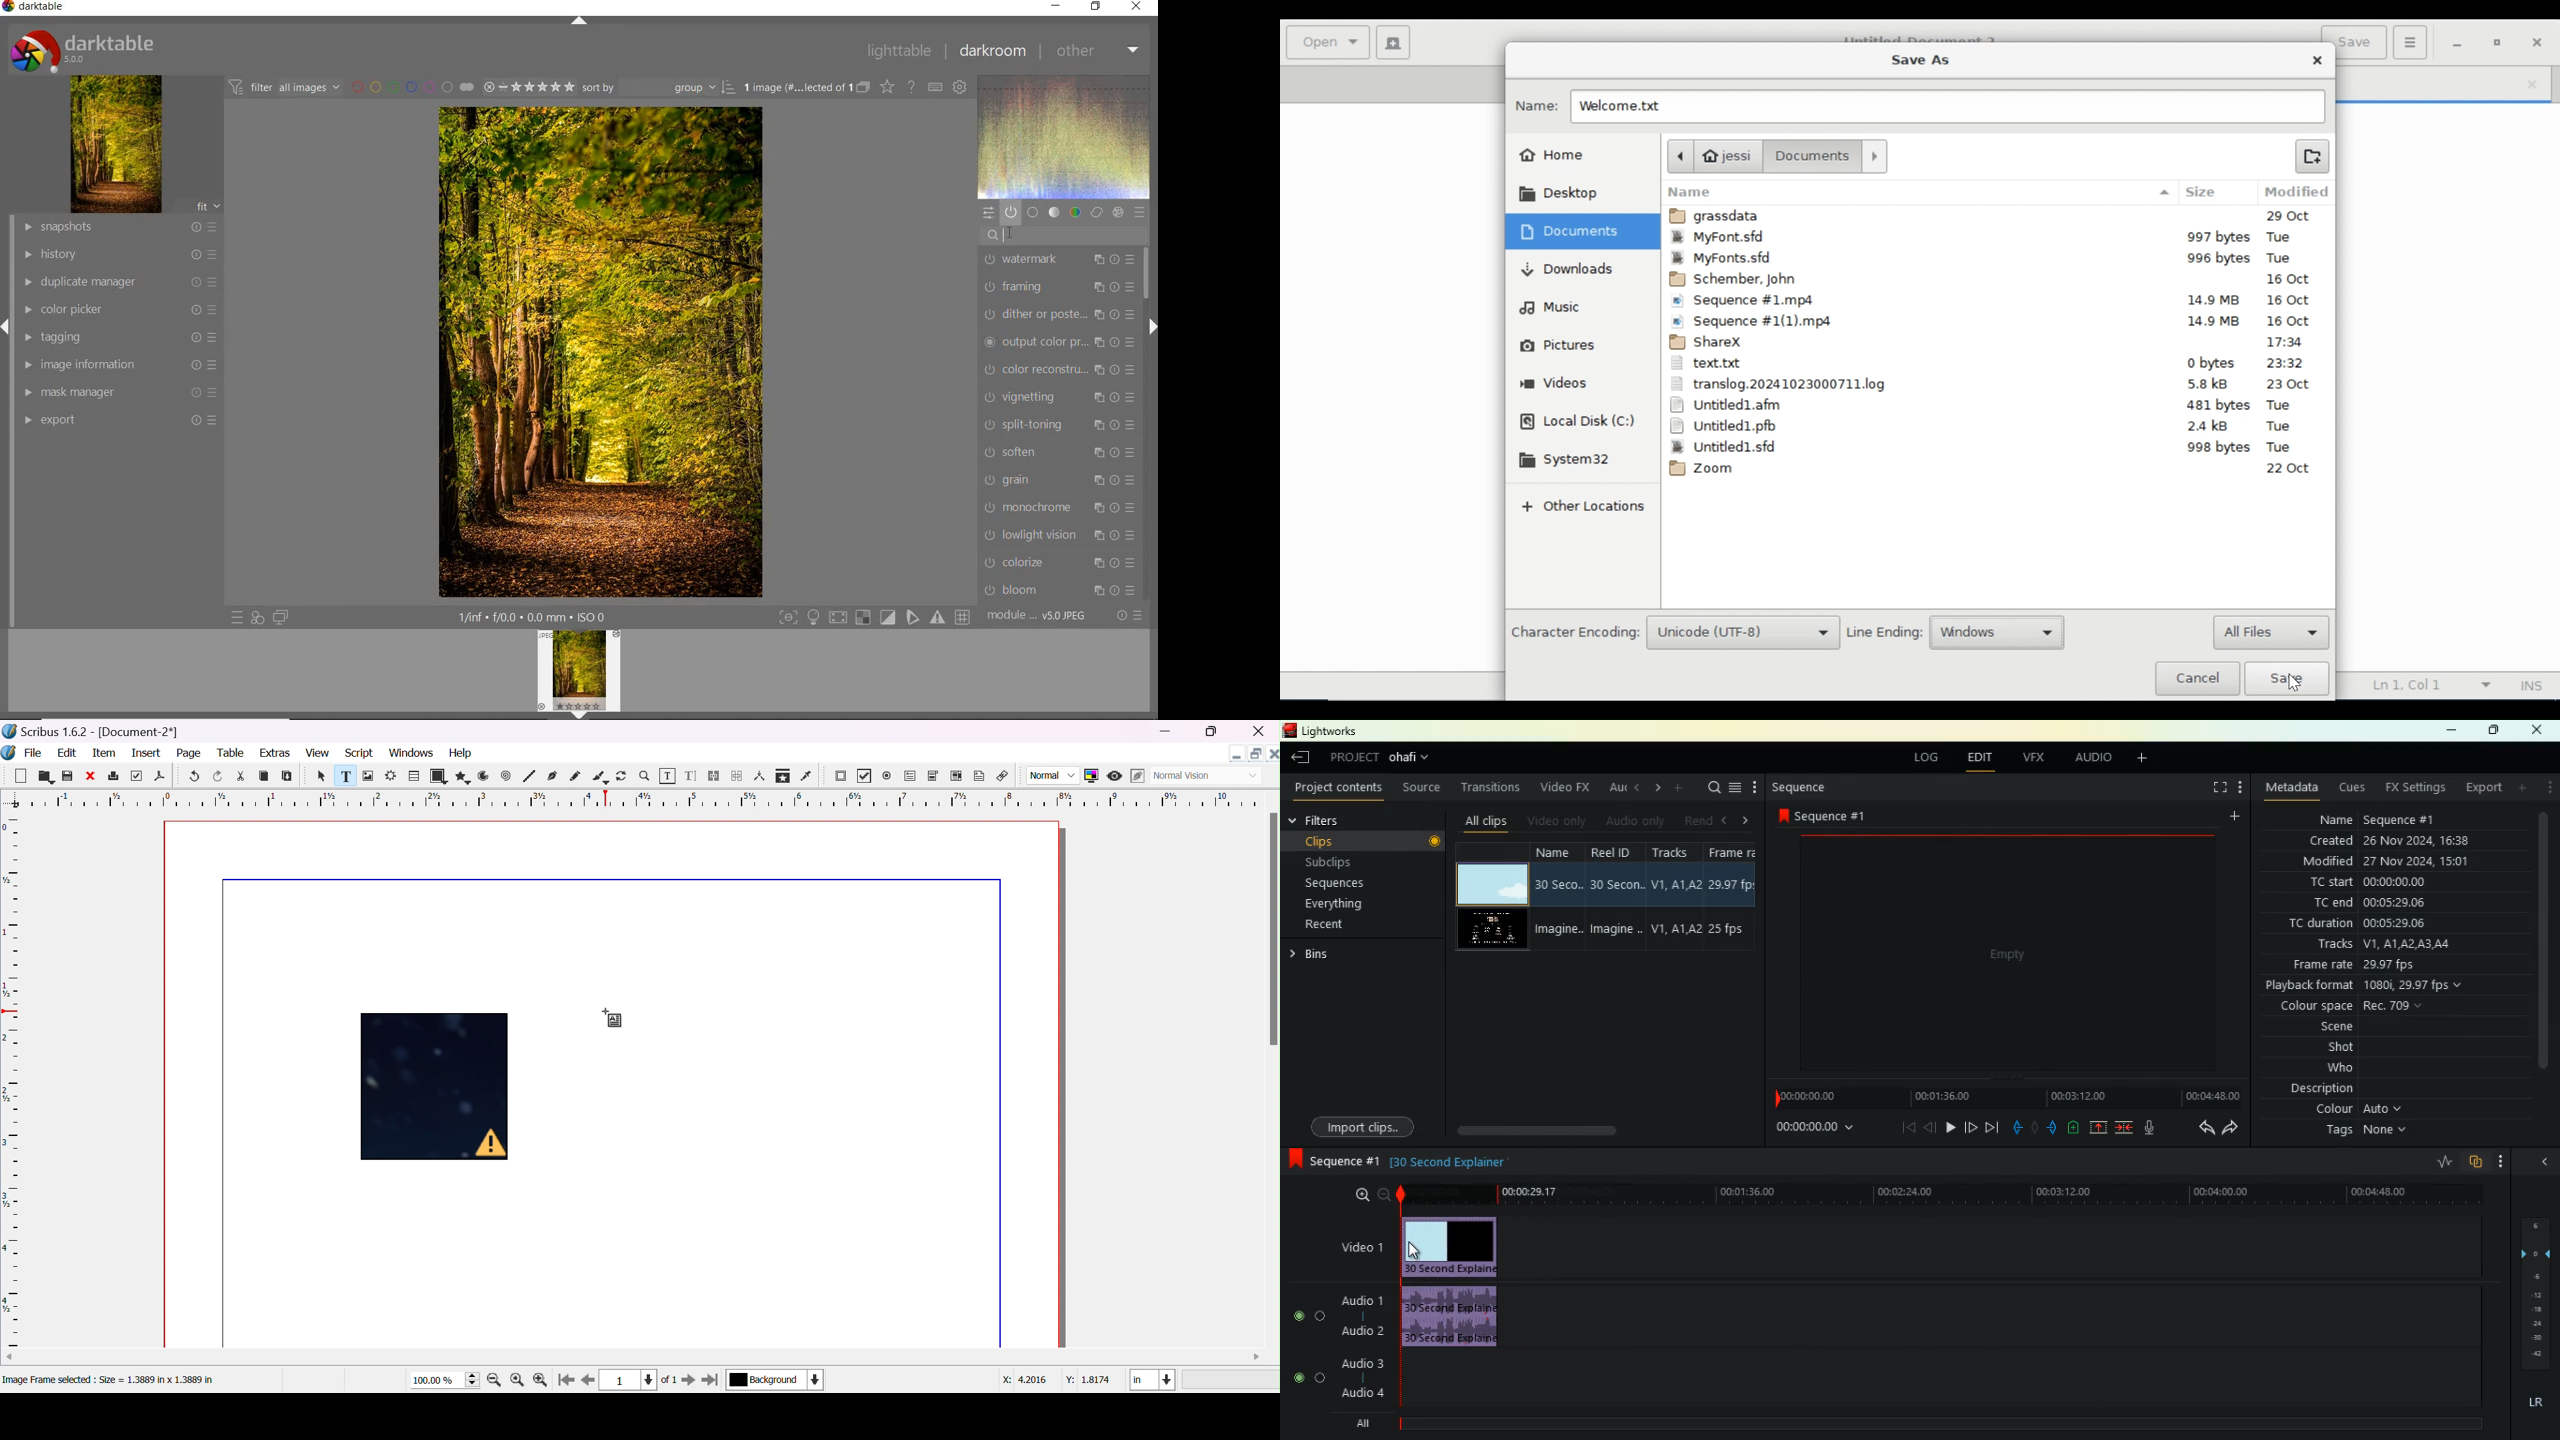 The width and height of the screenshot is (2576, 1456). I want to click on screen, so click(2005, 955).